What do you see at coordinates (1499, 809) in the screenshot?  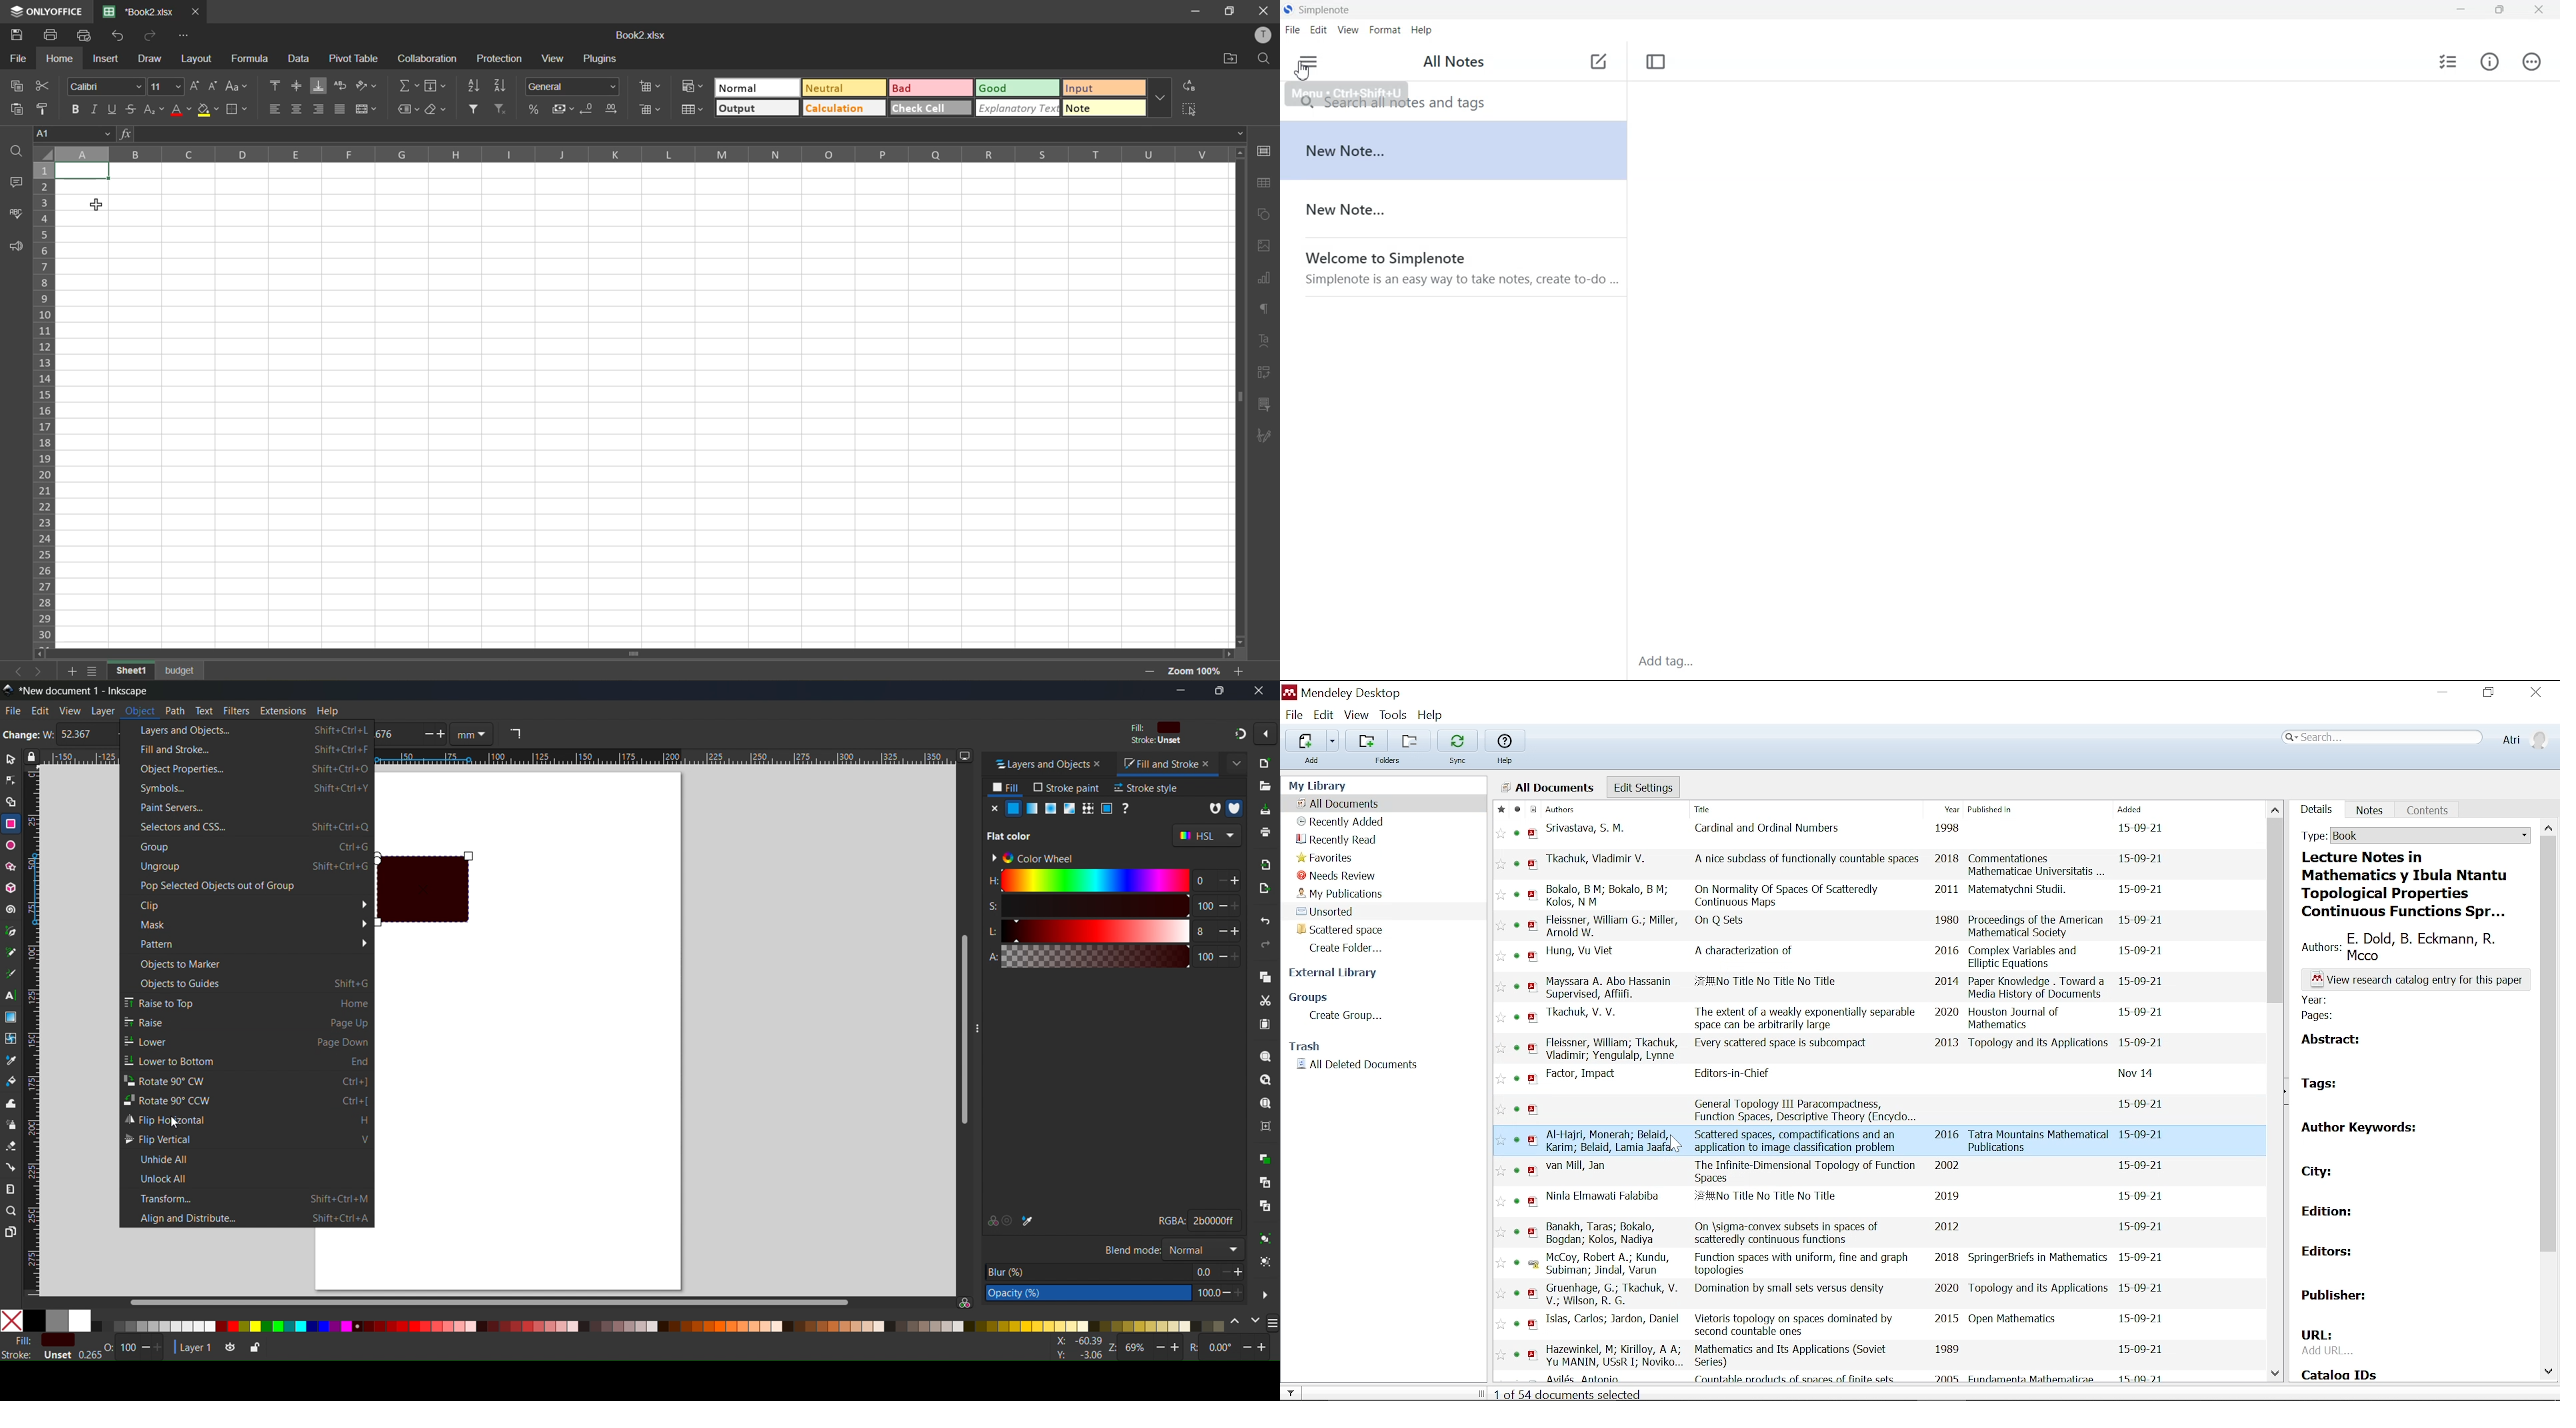 I see `Mark as favorite` at bounding box center [1499, 809].